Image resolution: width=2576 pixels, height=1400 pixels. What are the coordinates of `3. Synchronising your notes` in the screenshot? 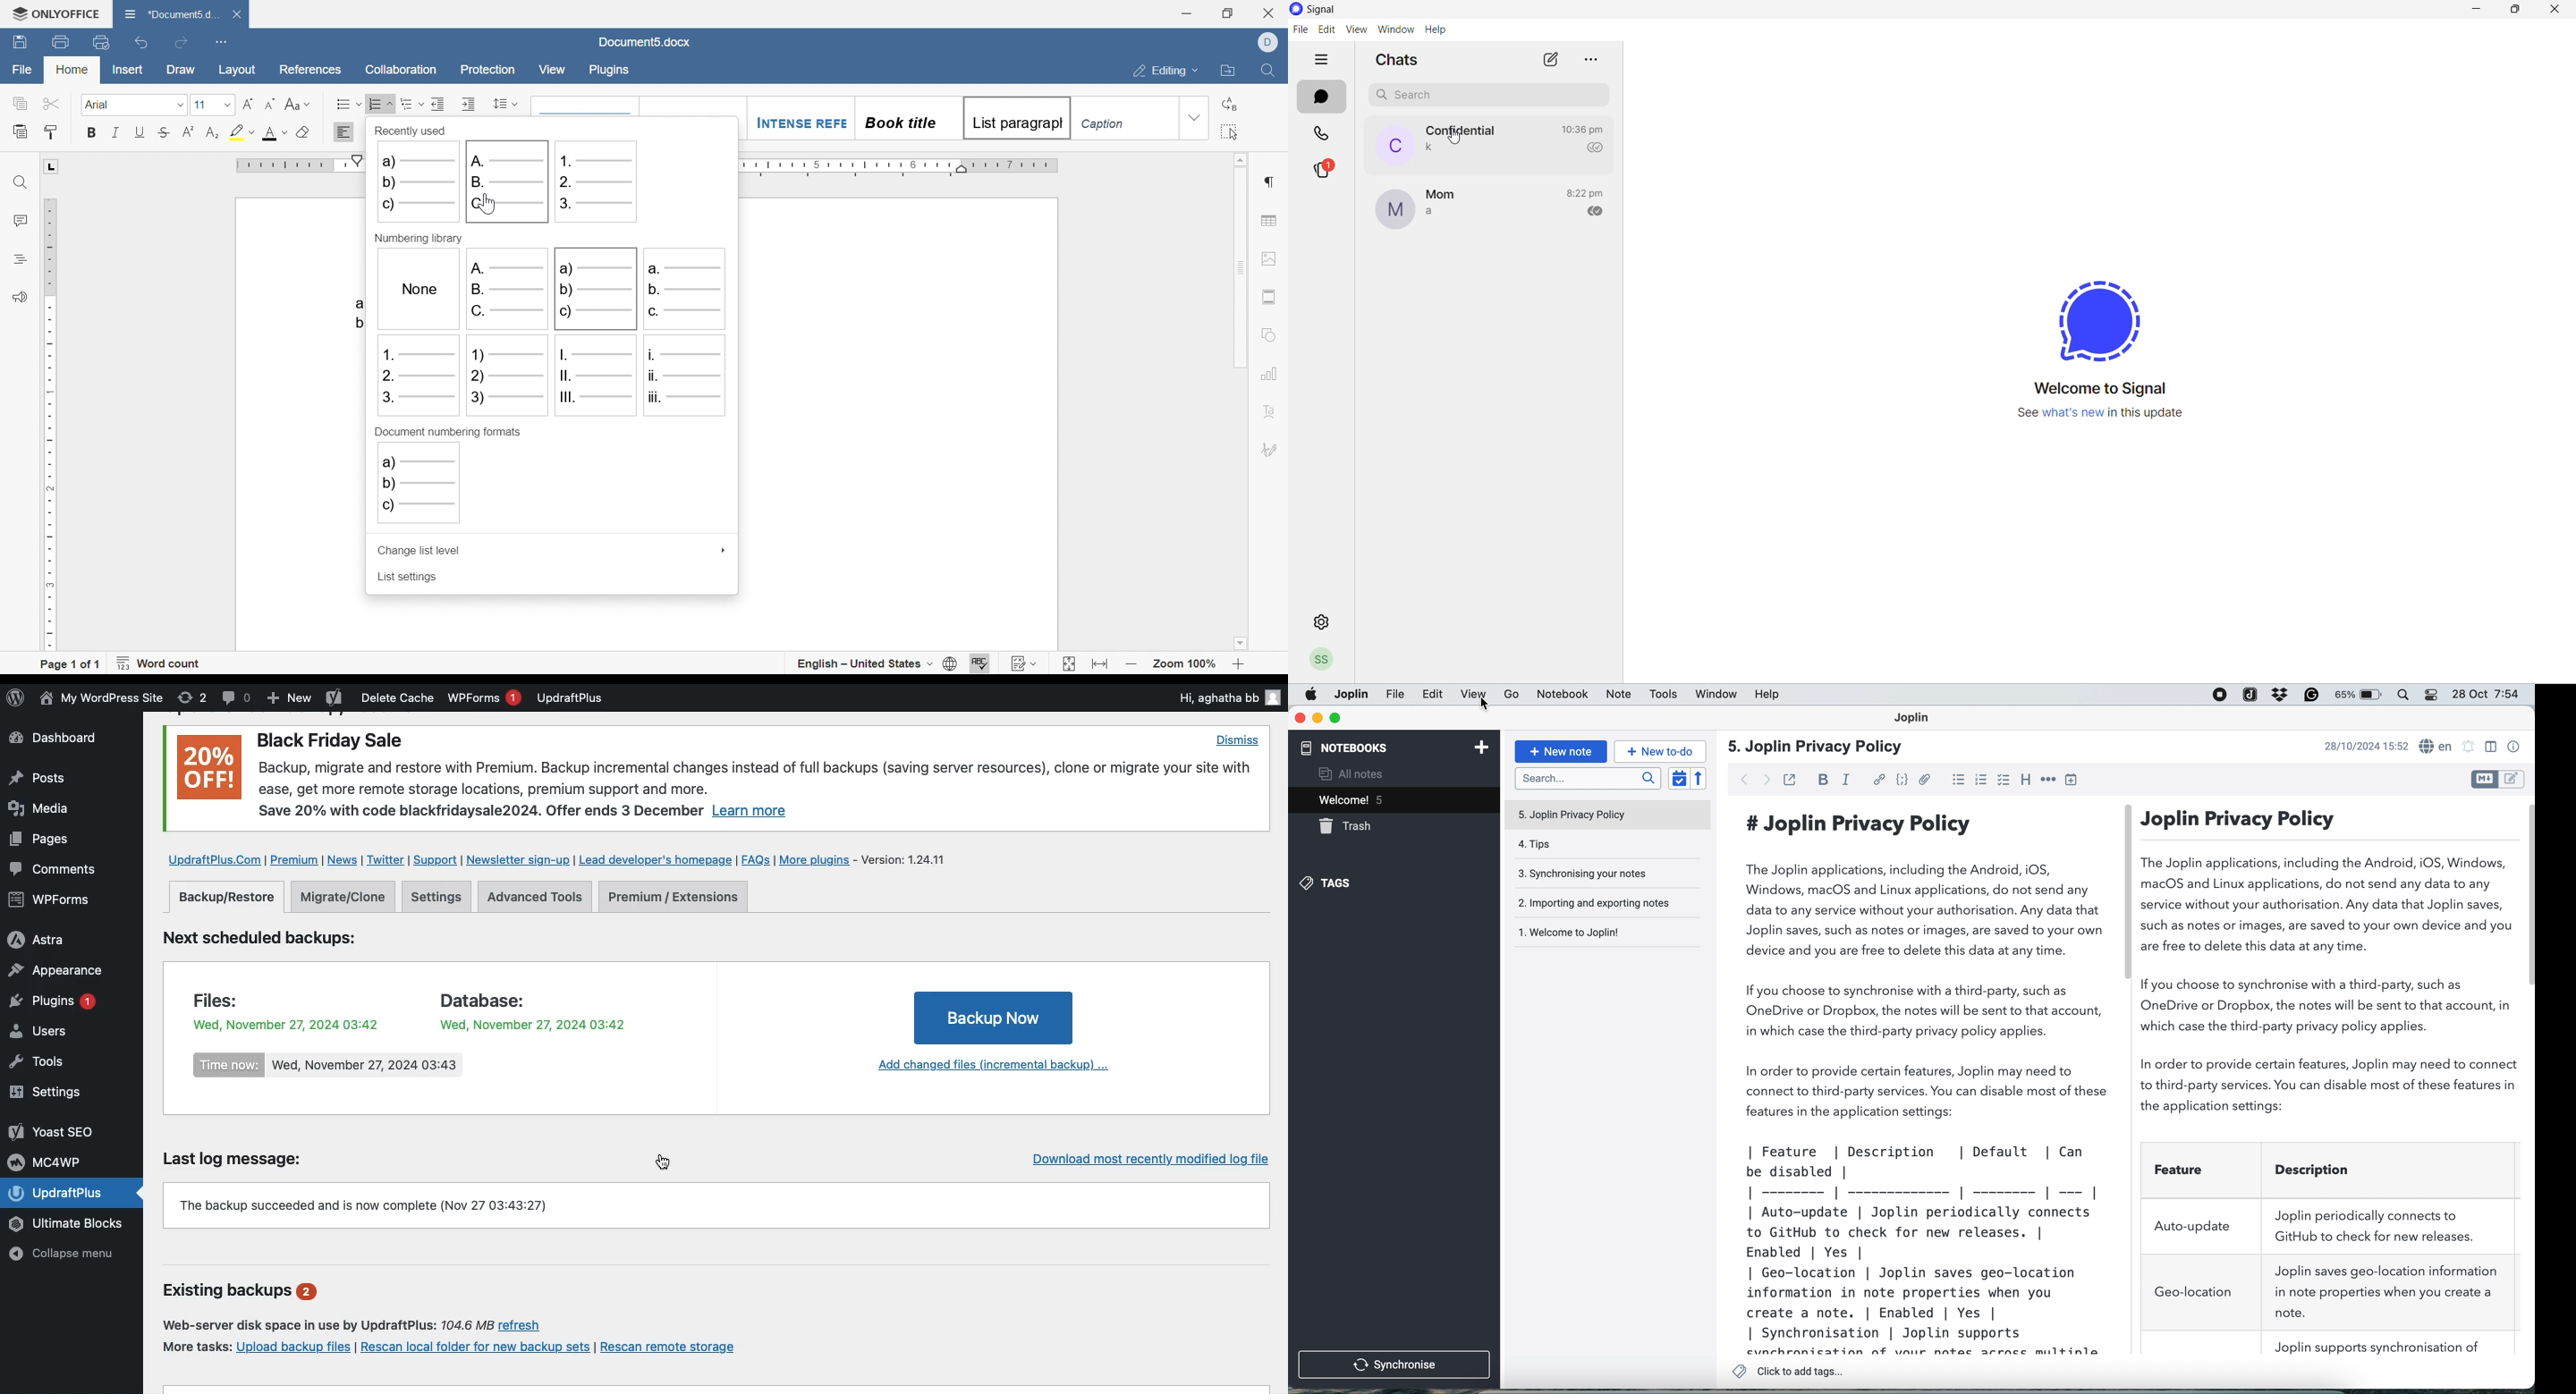 It's located at (1603, 875).